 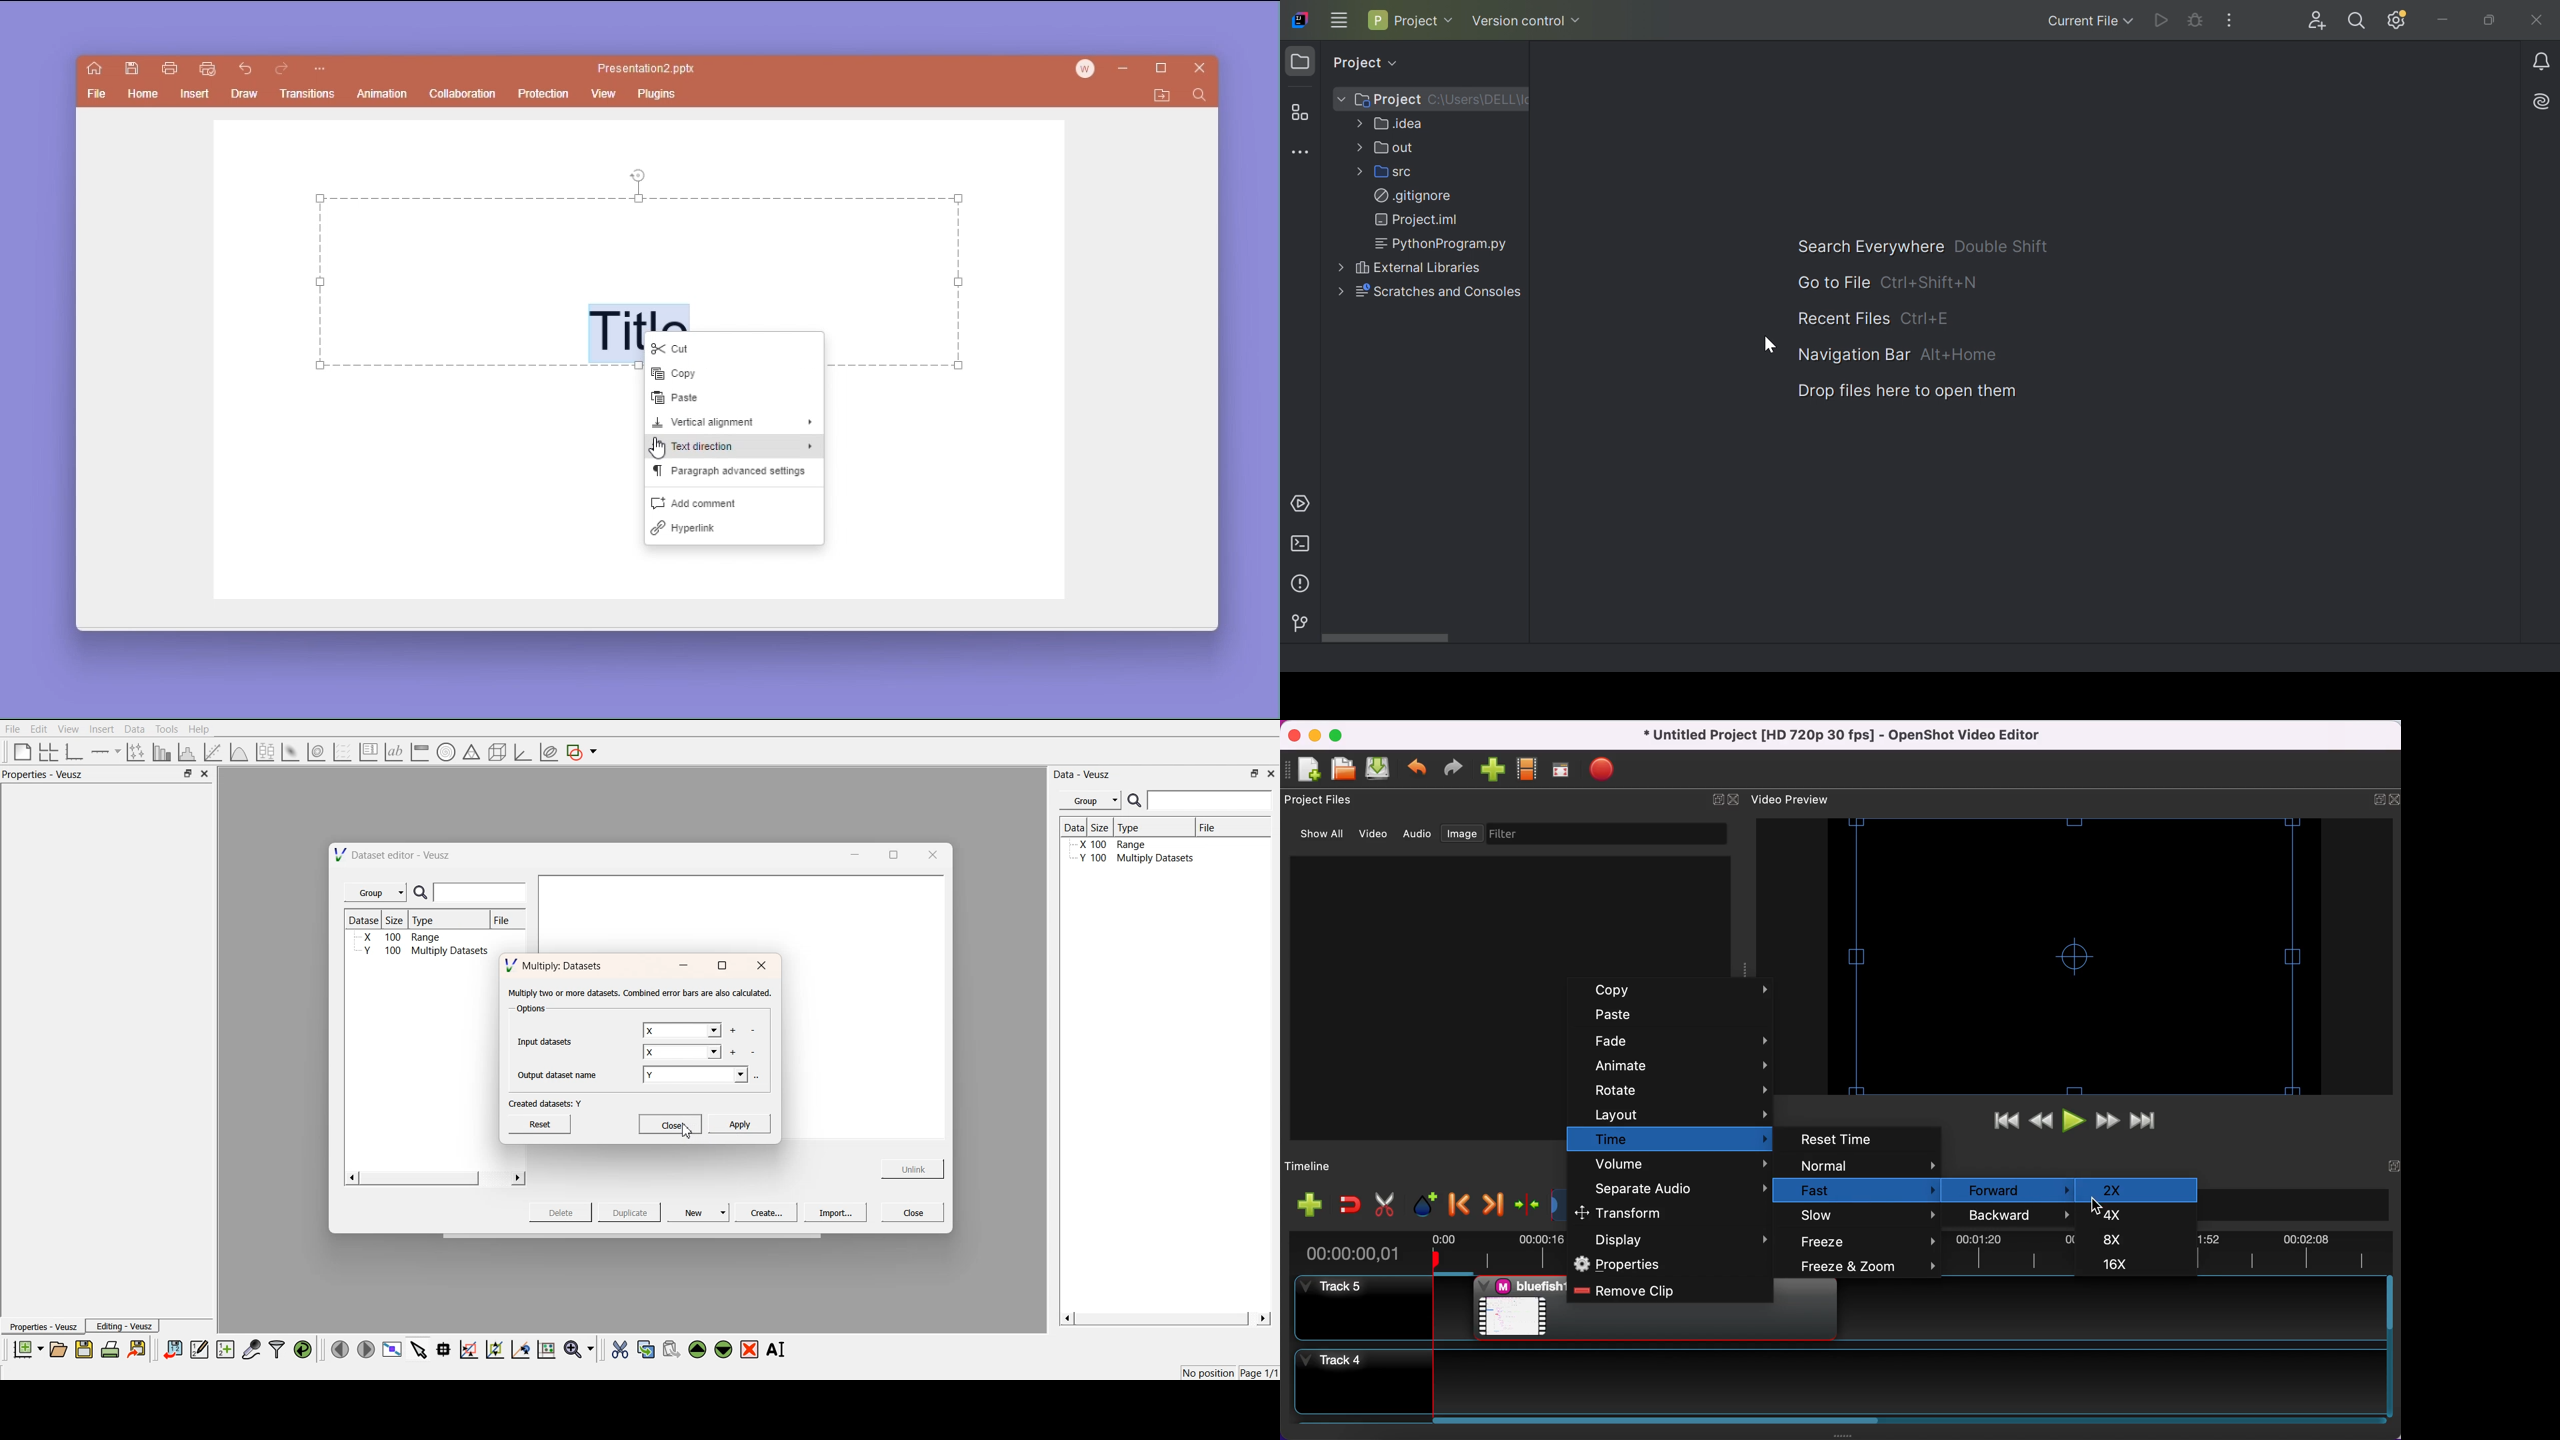 What do you see at coordinates (639, 174) in the screenshot?
I see `rotate tool` at bounding box center [639, 174].